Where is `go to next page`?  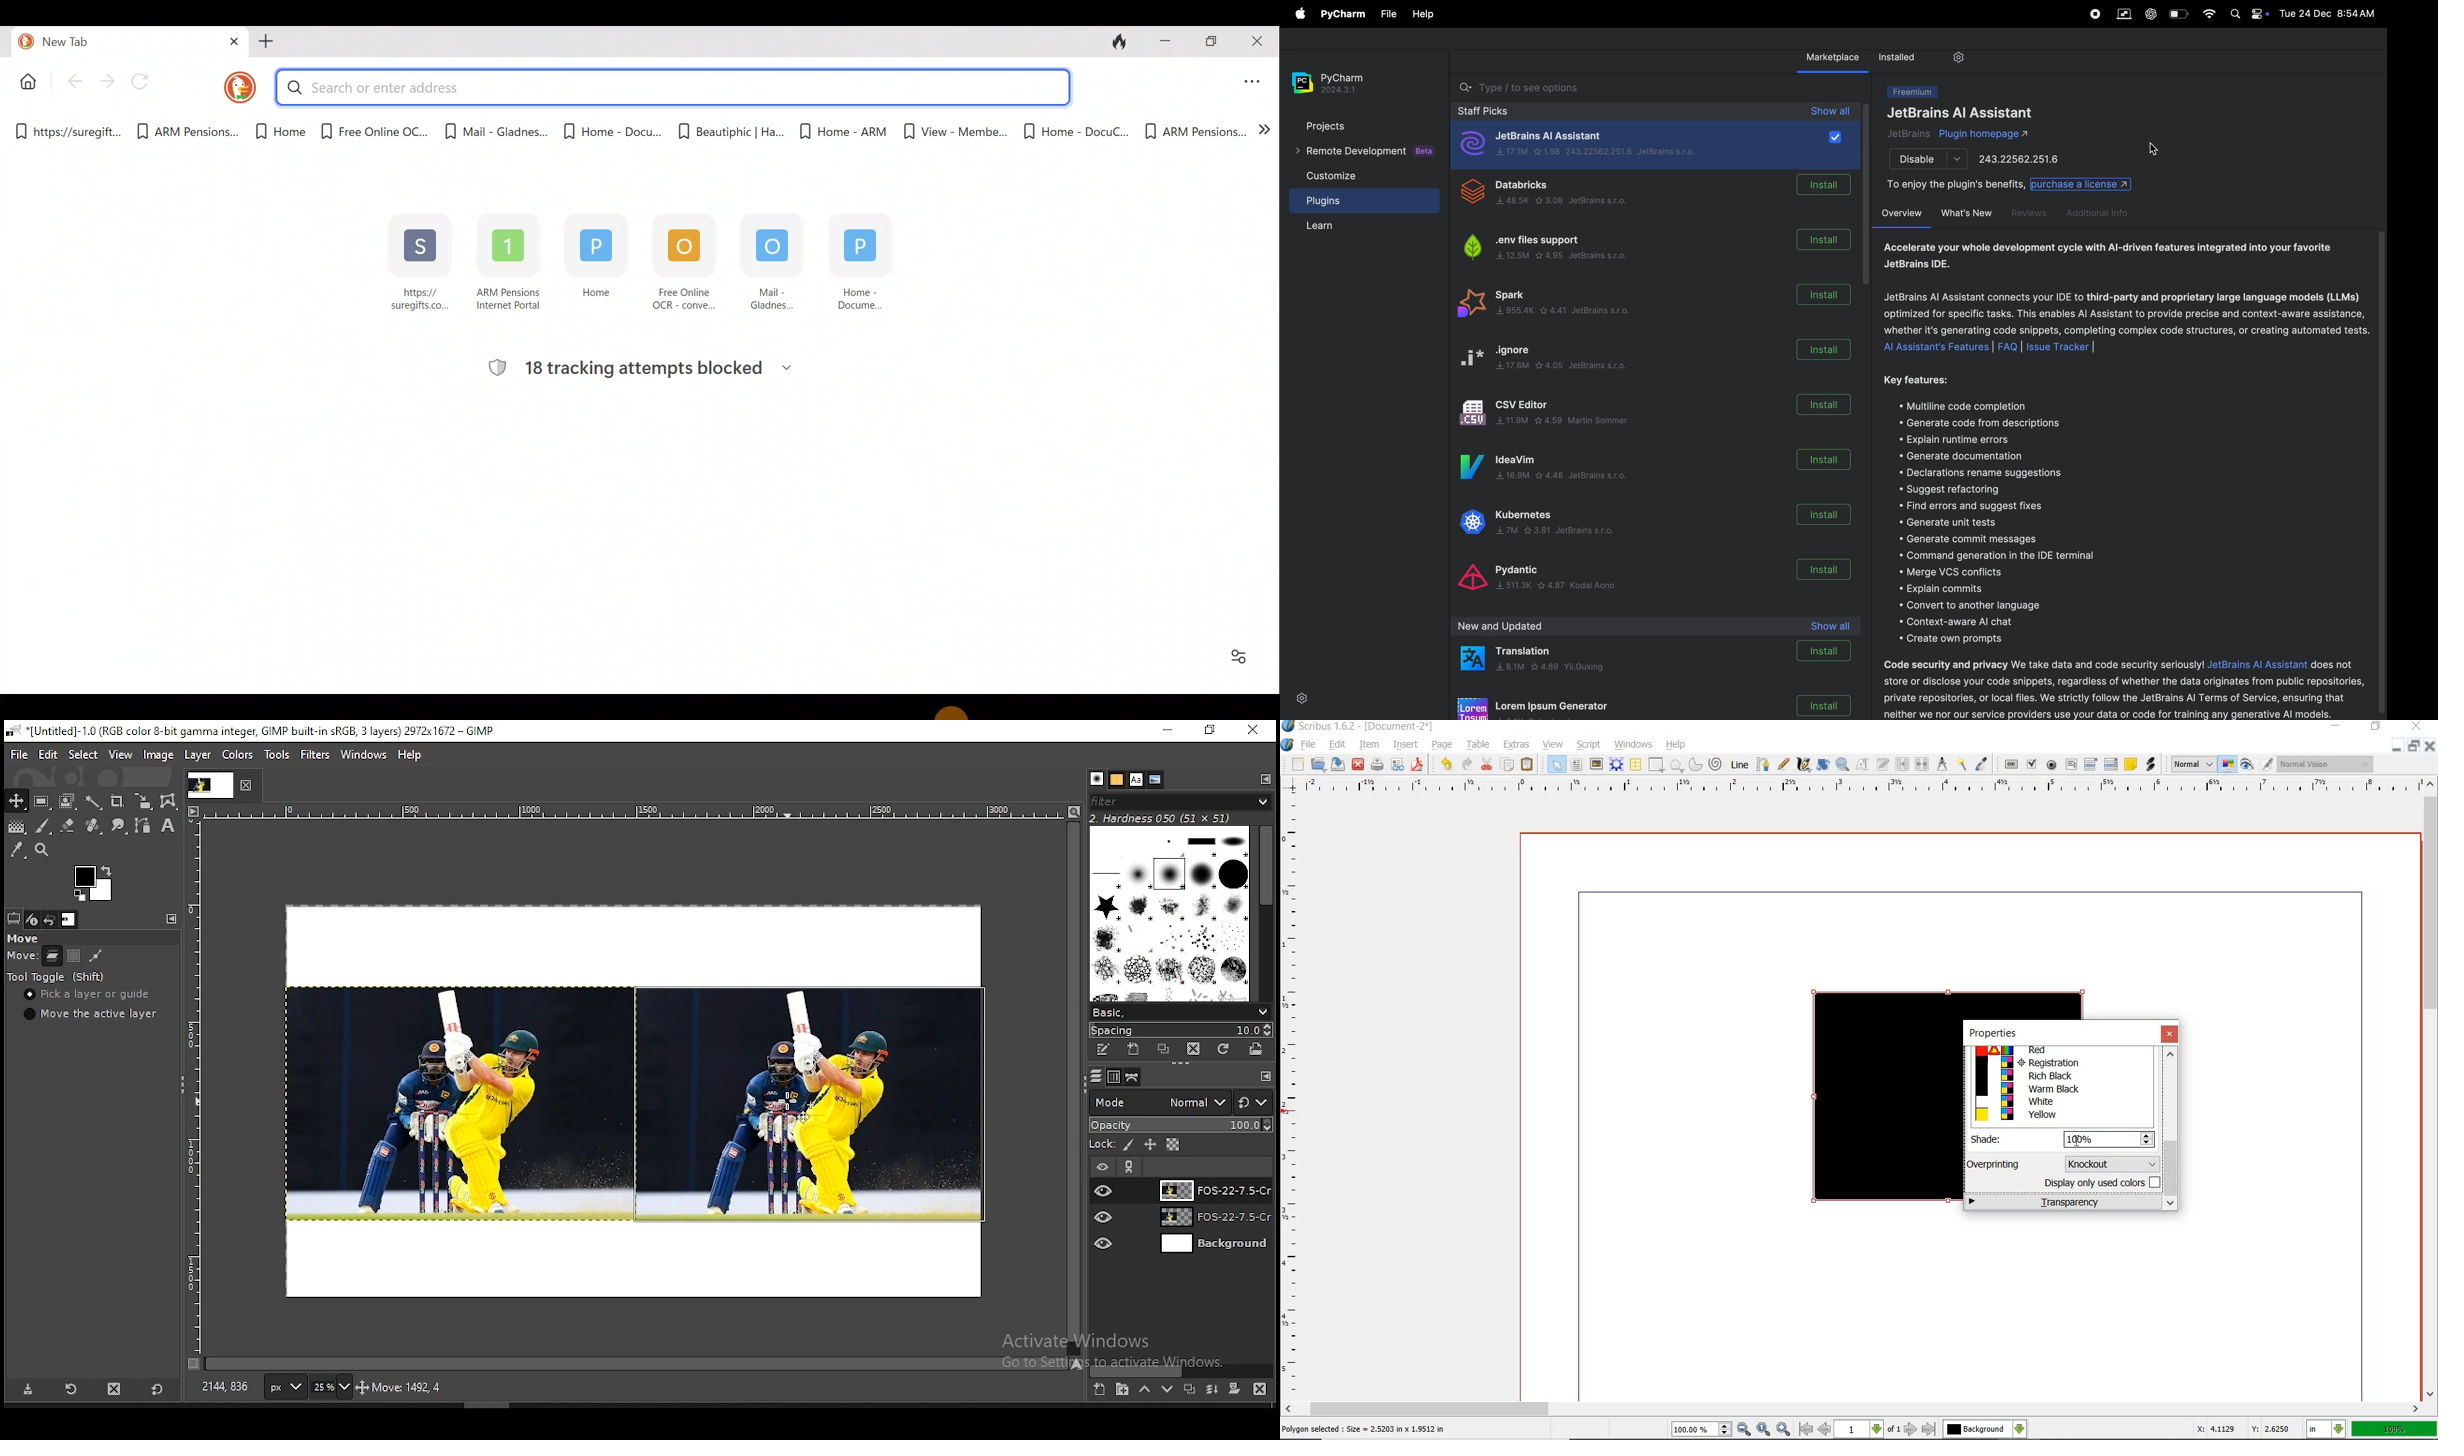 go to next page is located at coordinates (1911, 1430).